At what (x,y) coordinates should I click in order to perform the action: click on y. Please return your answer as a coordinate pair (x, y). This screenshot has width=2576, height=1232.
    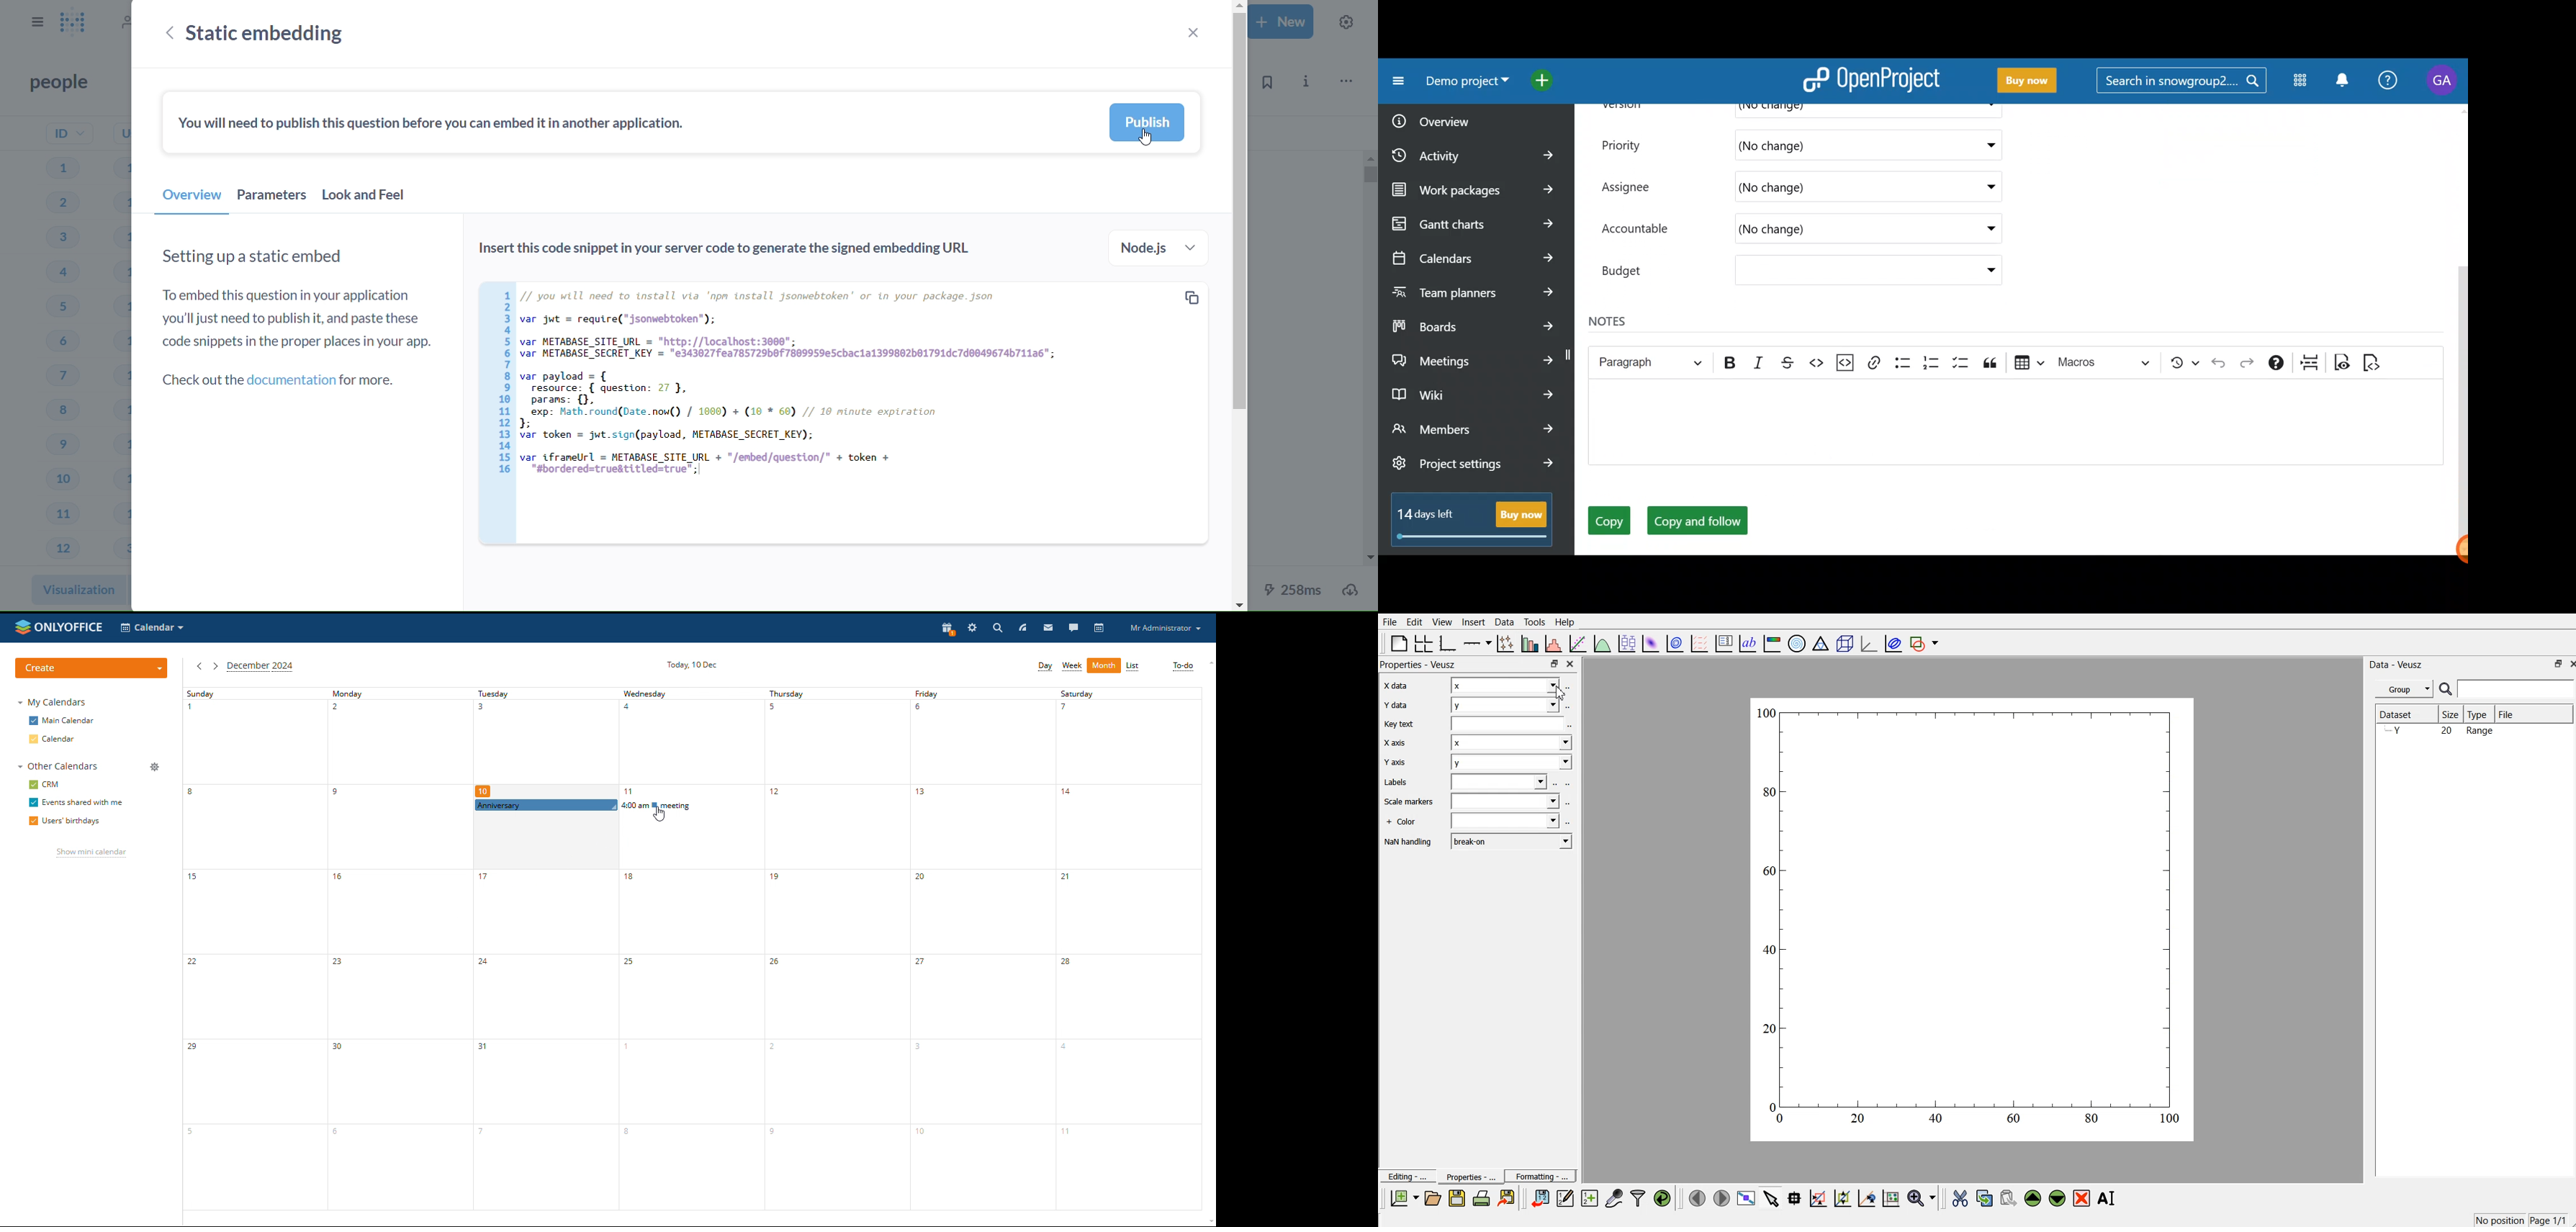
    Looking at the image, I should click on (1506, 706).